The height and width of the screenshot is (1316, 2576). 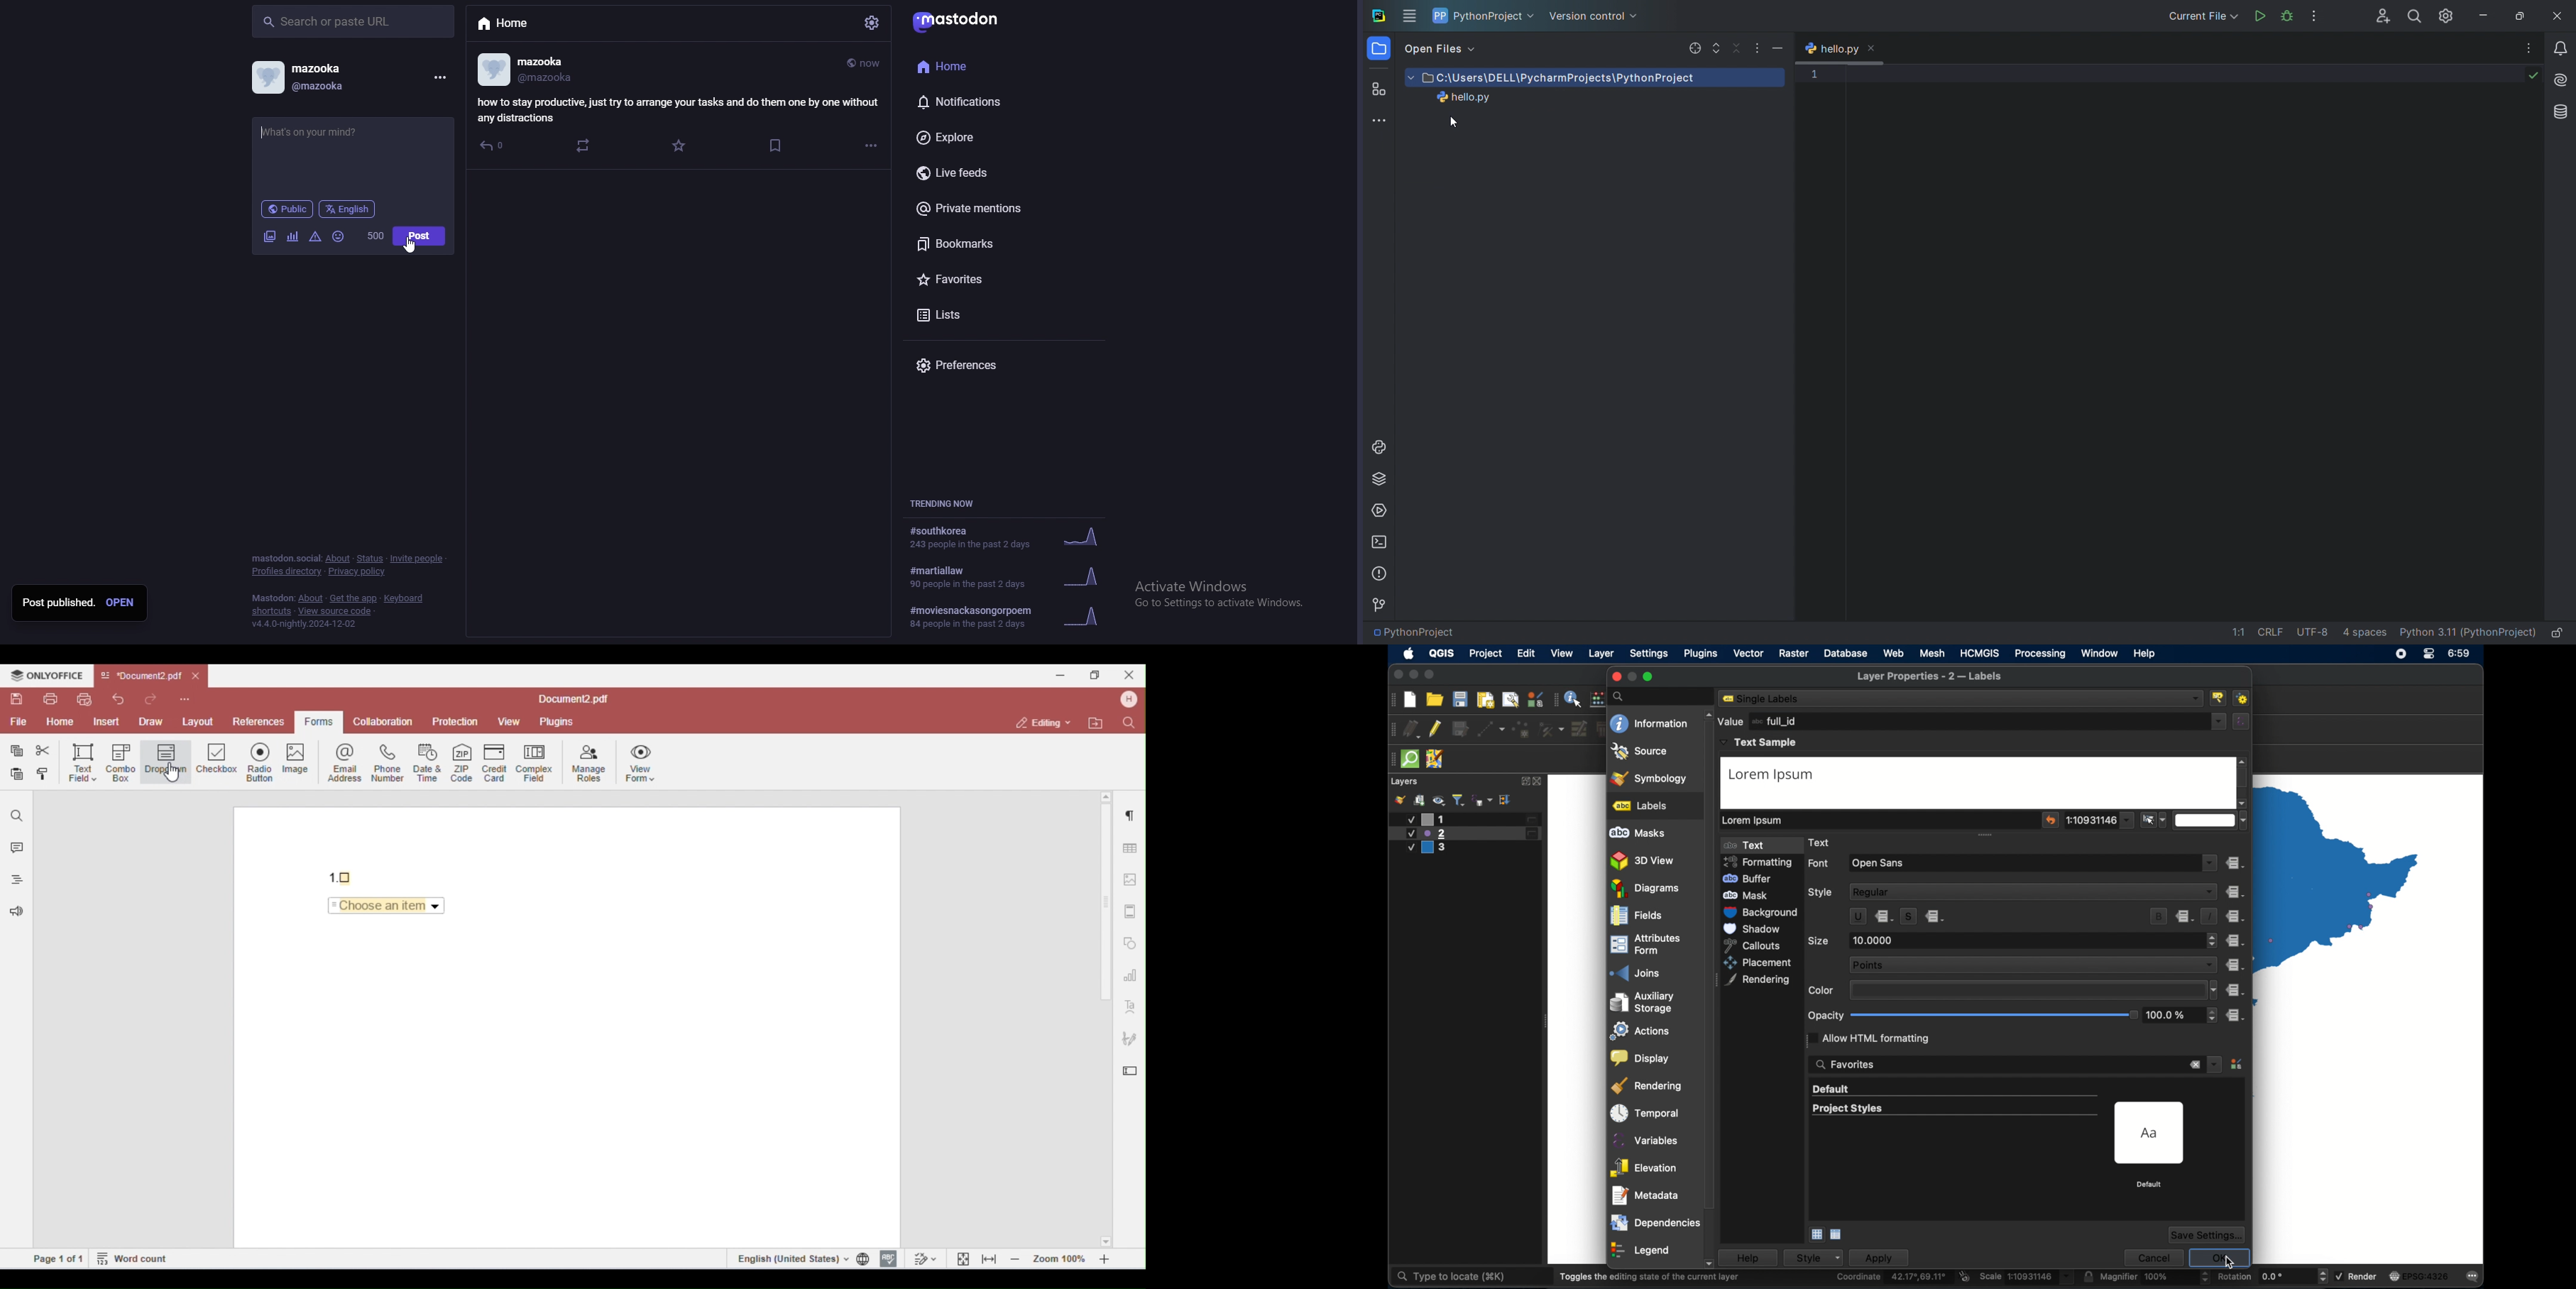 I want to click on public, so click(x=287, y=209).